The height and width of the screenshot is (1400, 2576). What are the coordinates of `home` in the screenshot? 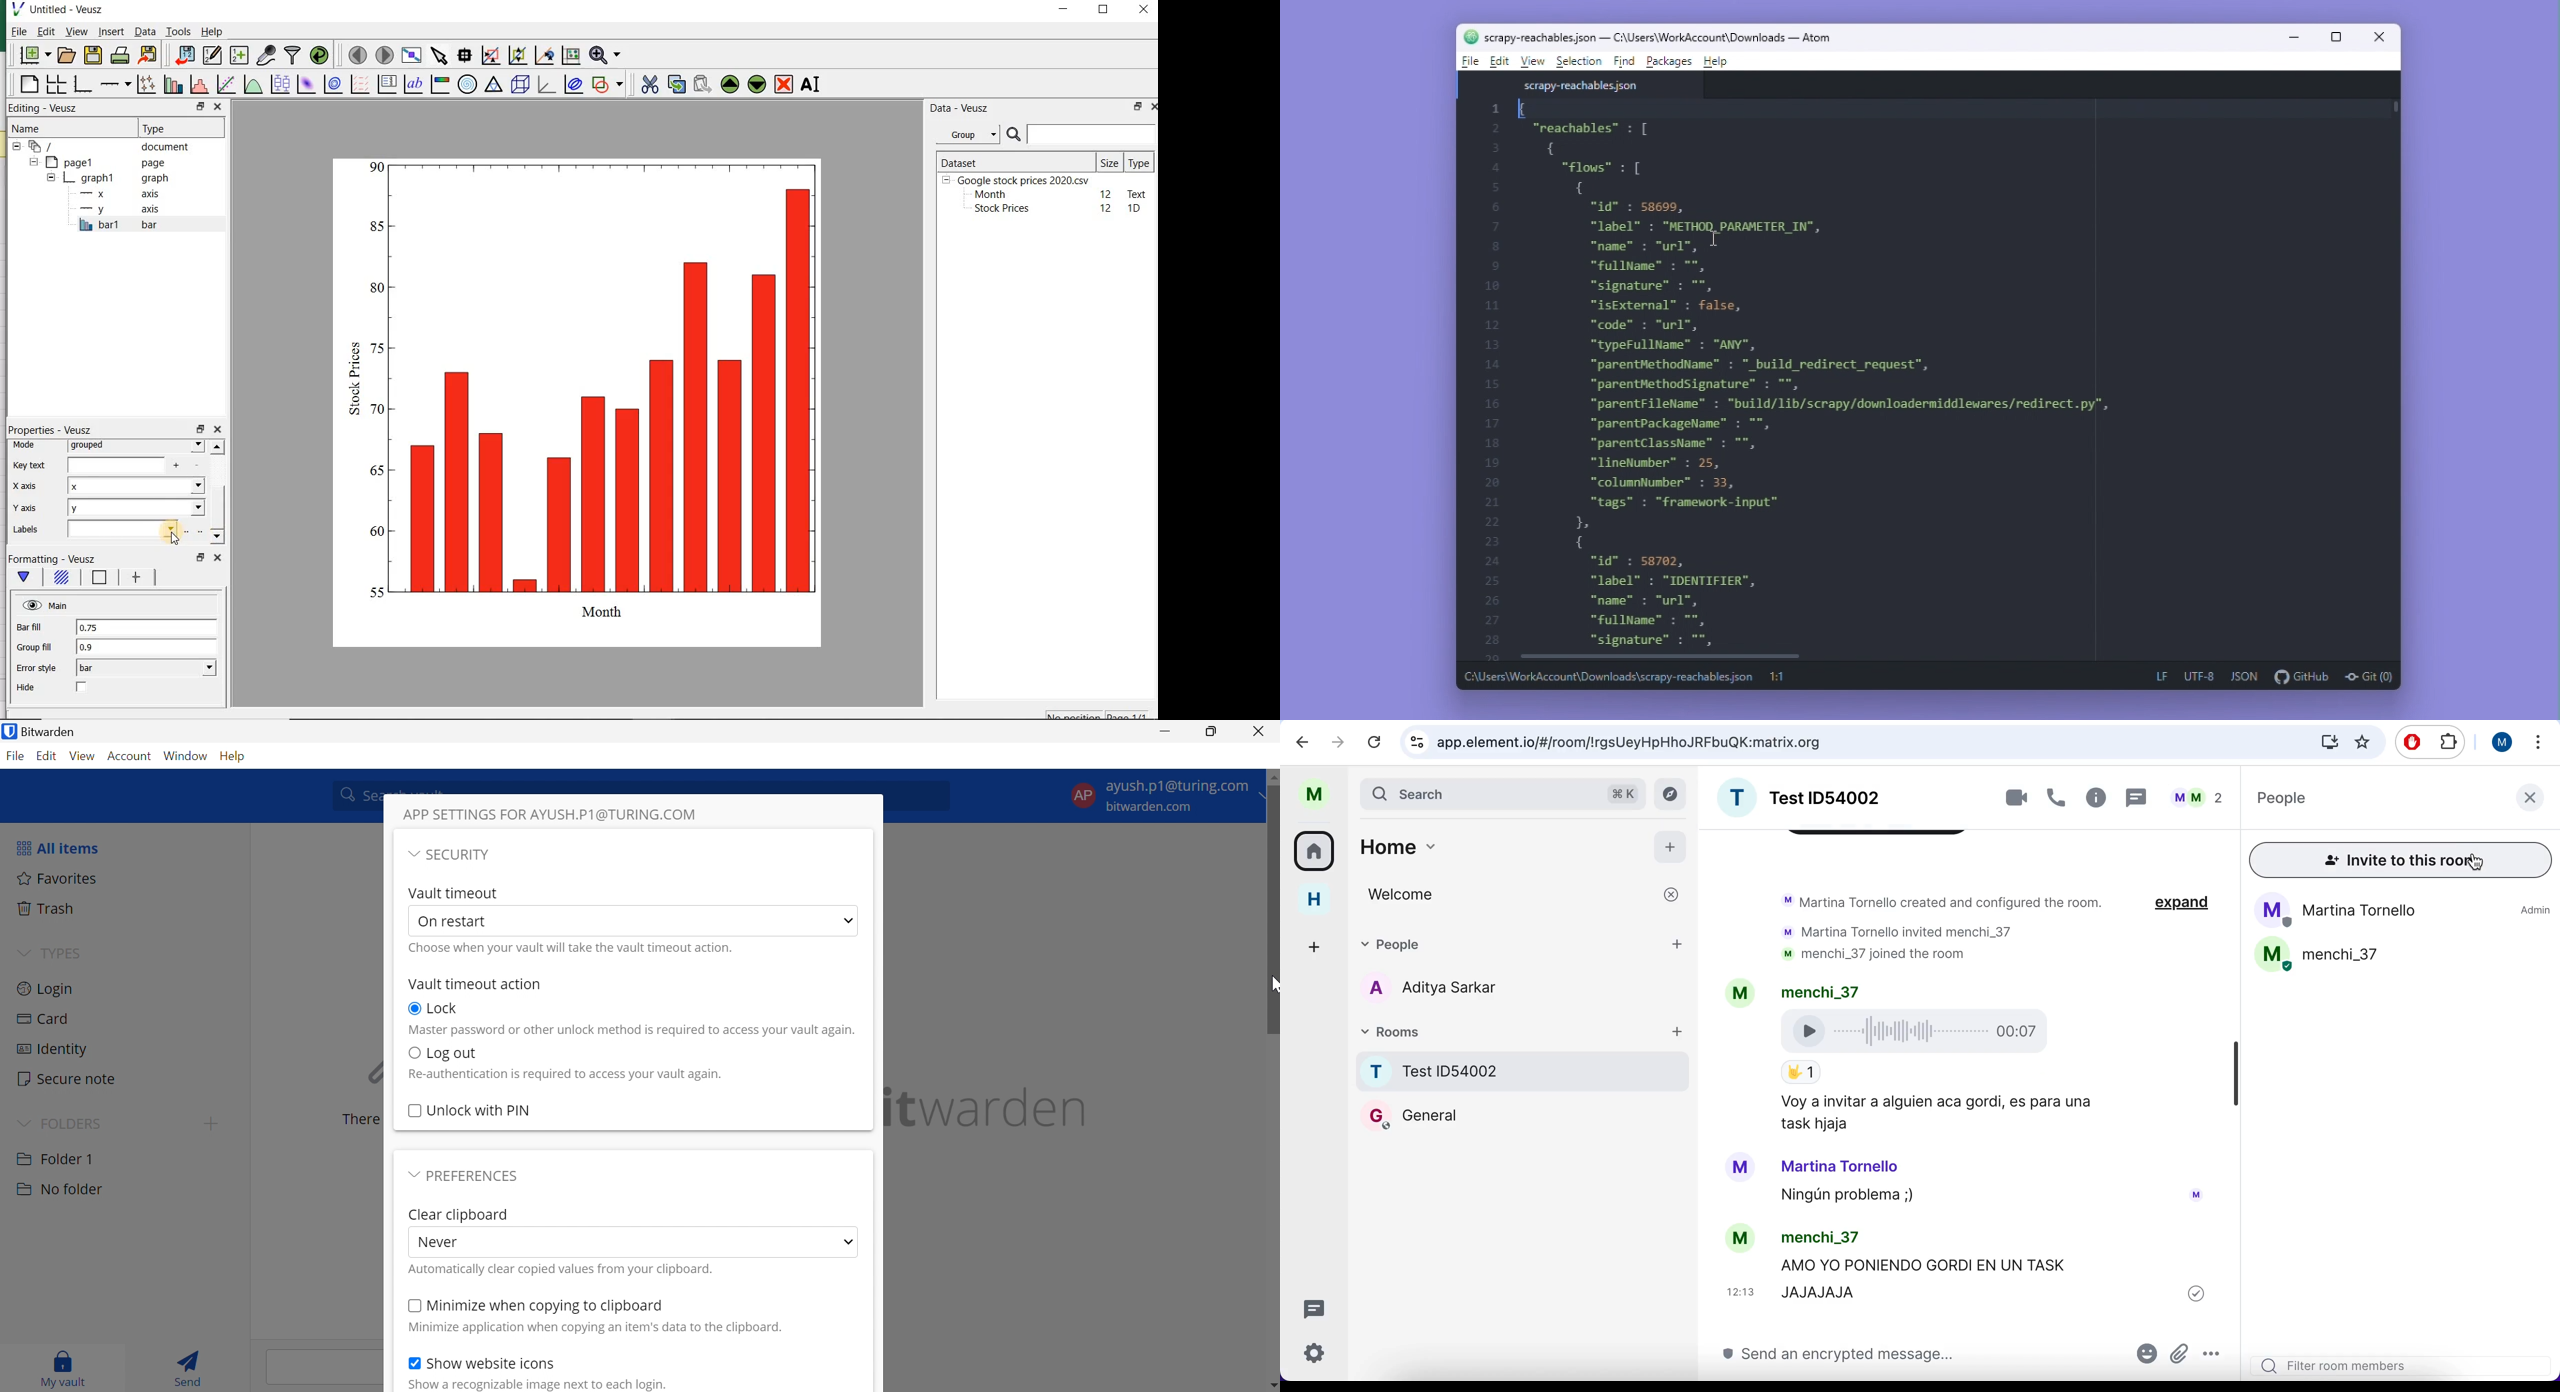 It's located at (1314, 900).